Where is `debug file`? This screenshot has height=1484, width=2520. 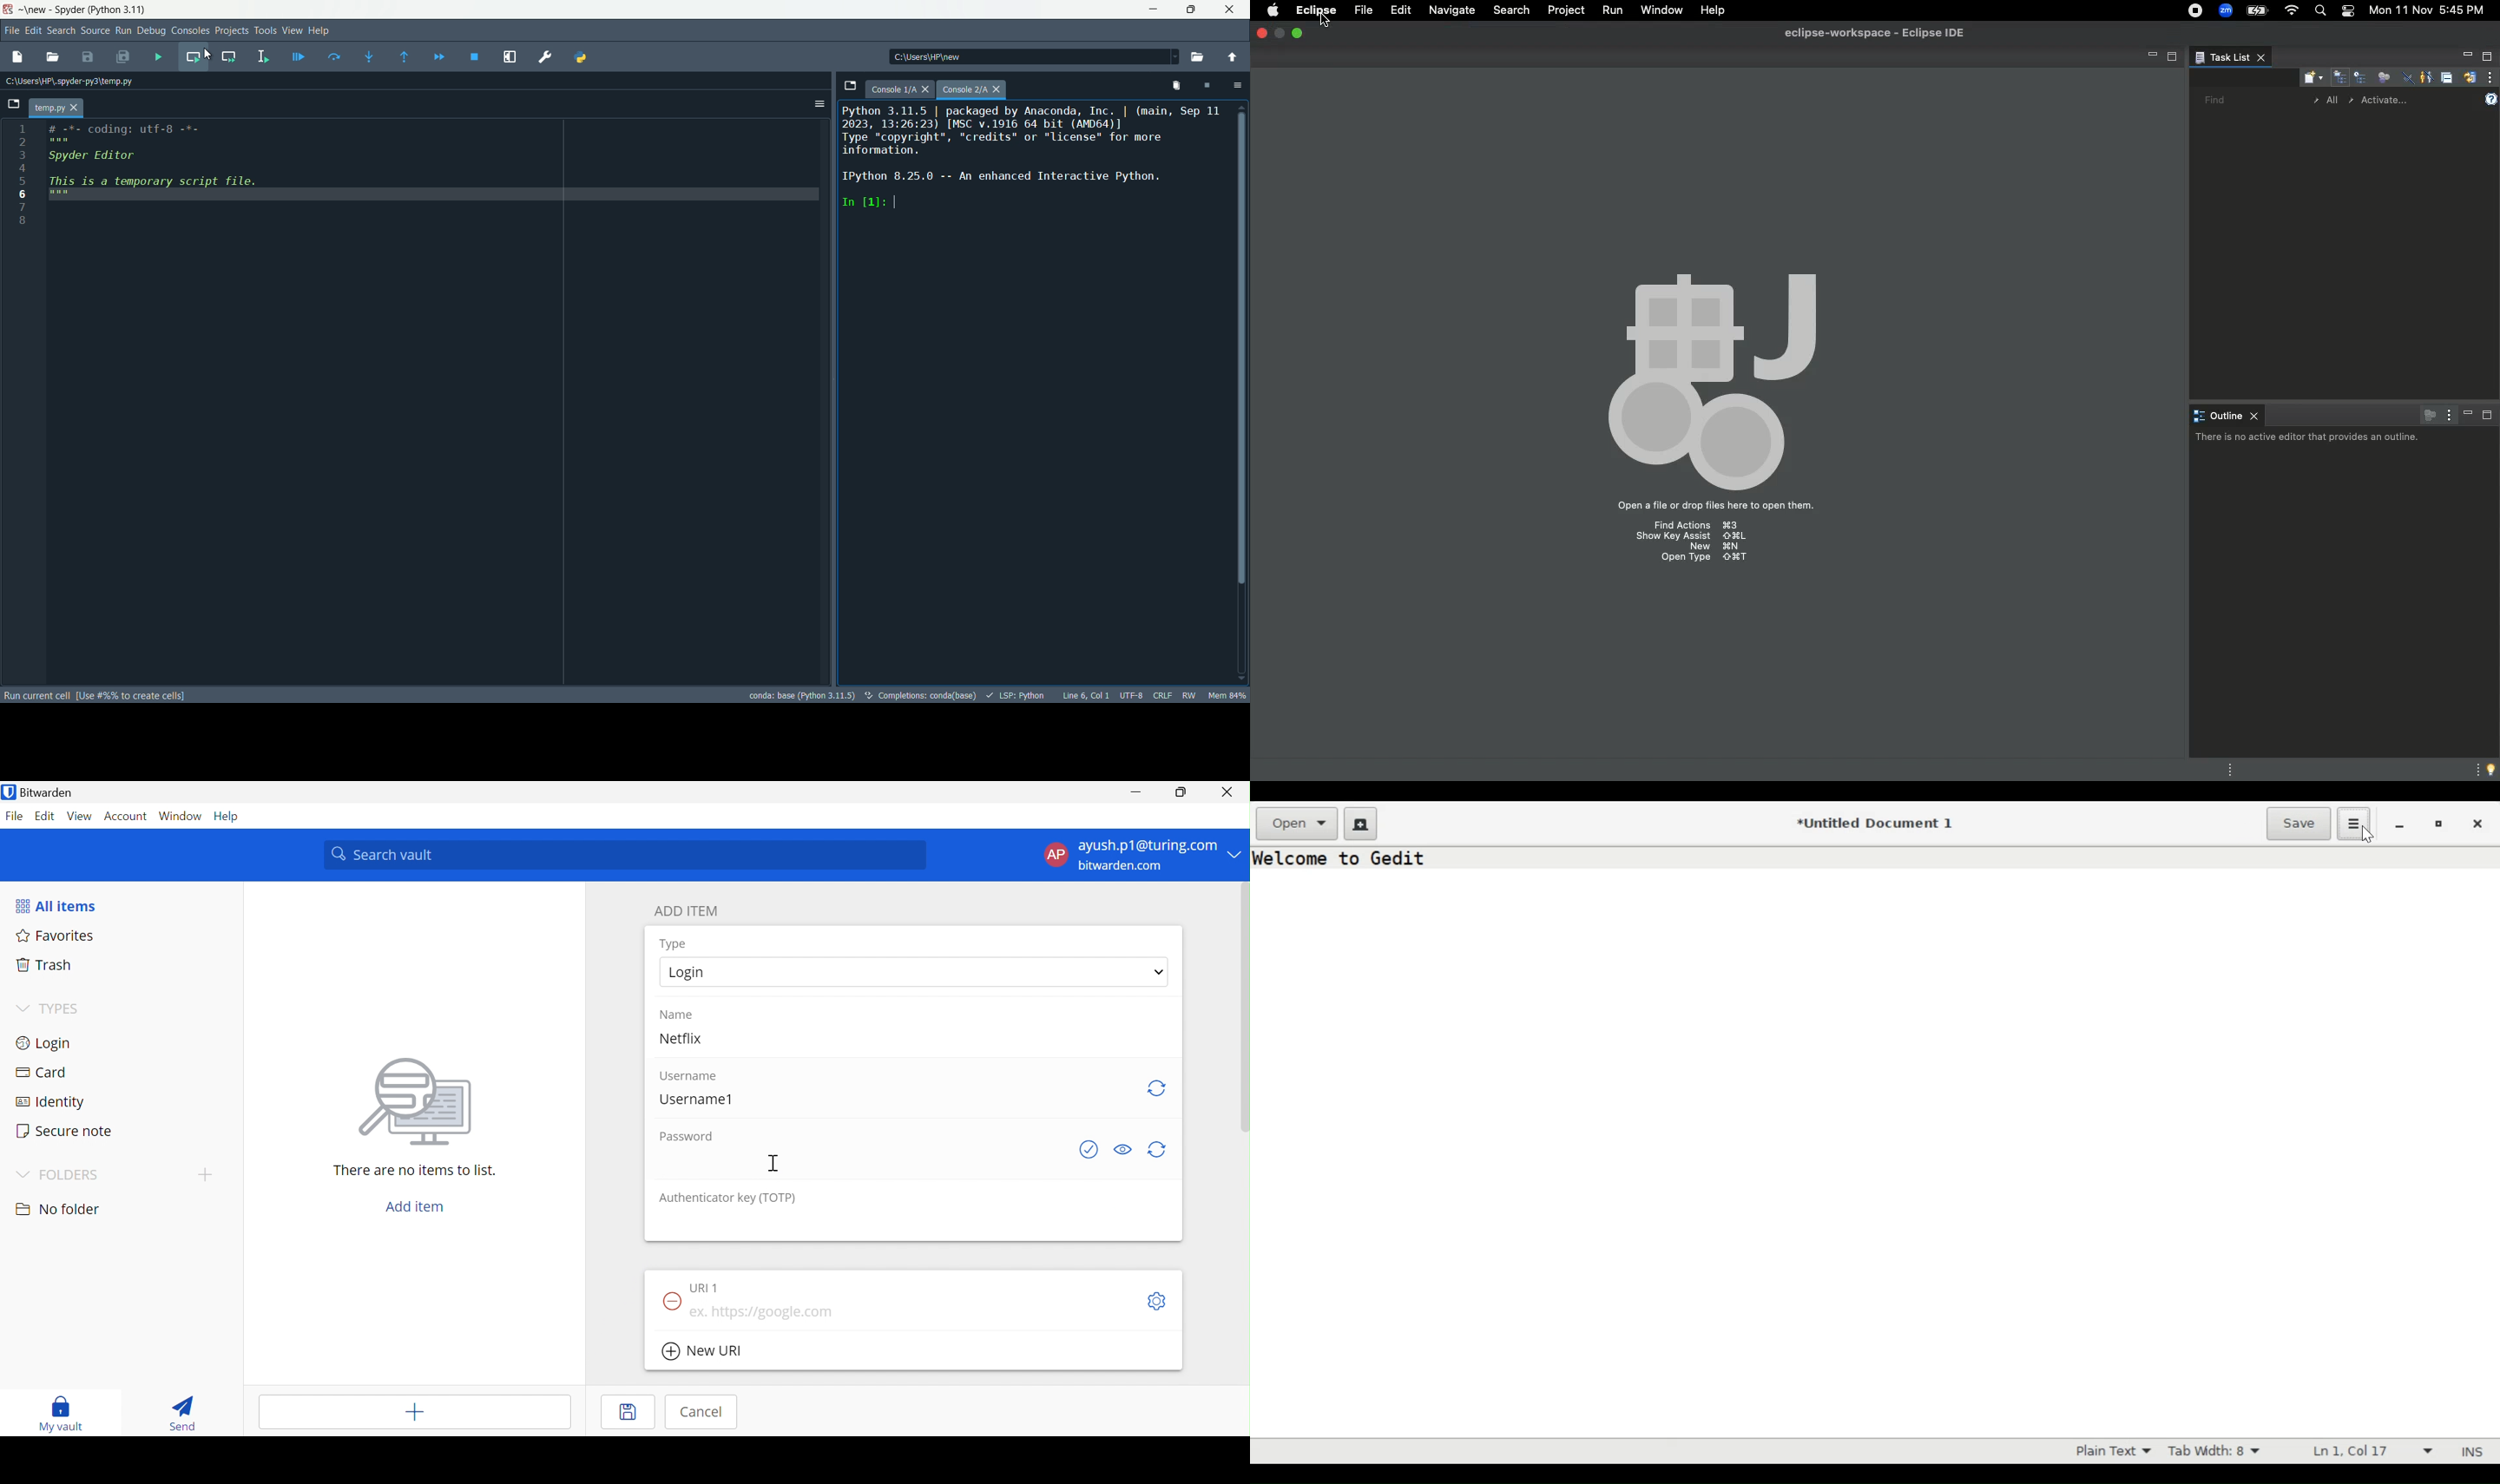
debug file is located at coordinates (298, 57).